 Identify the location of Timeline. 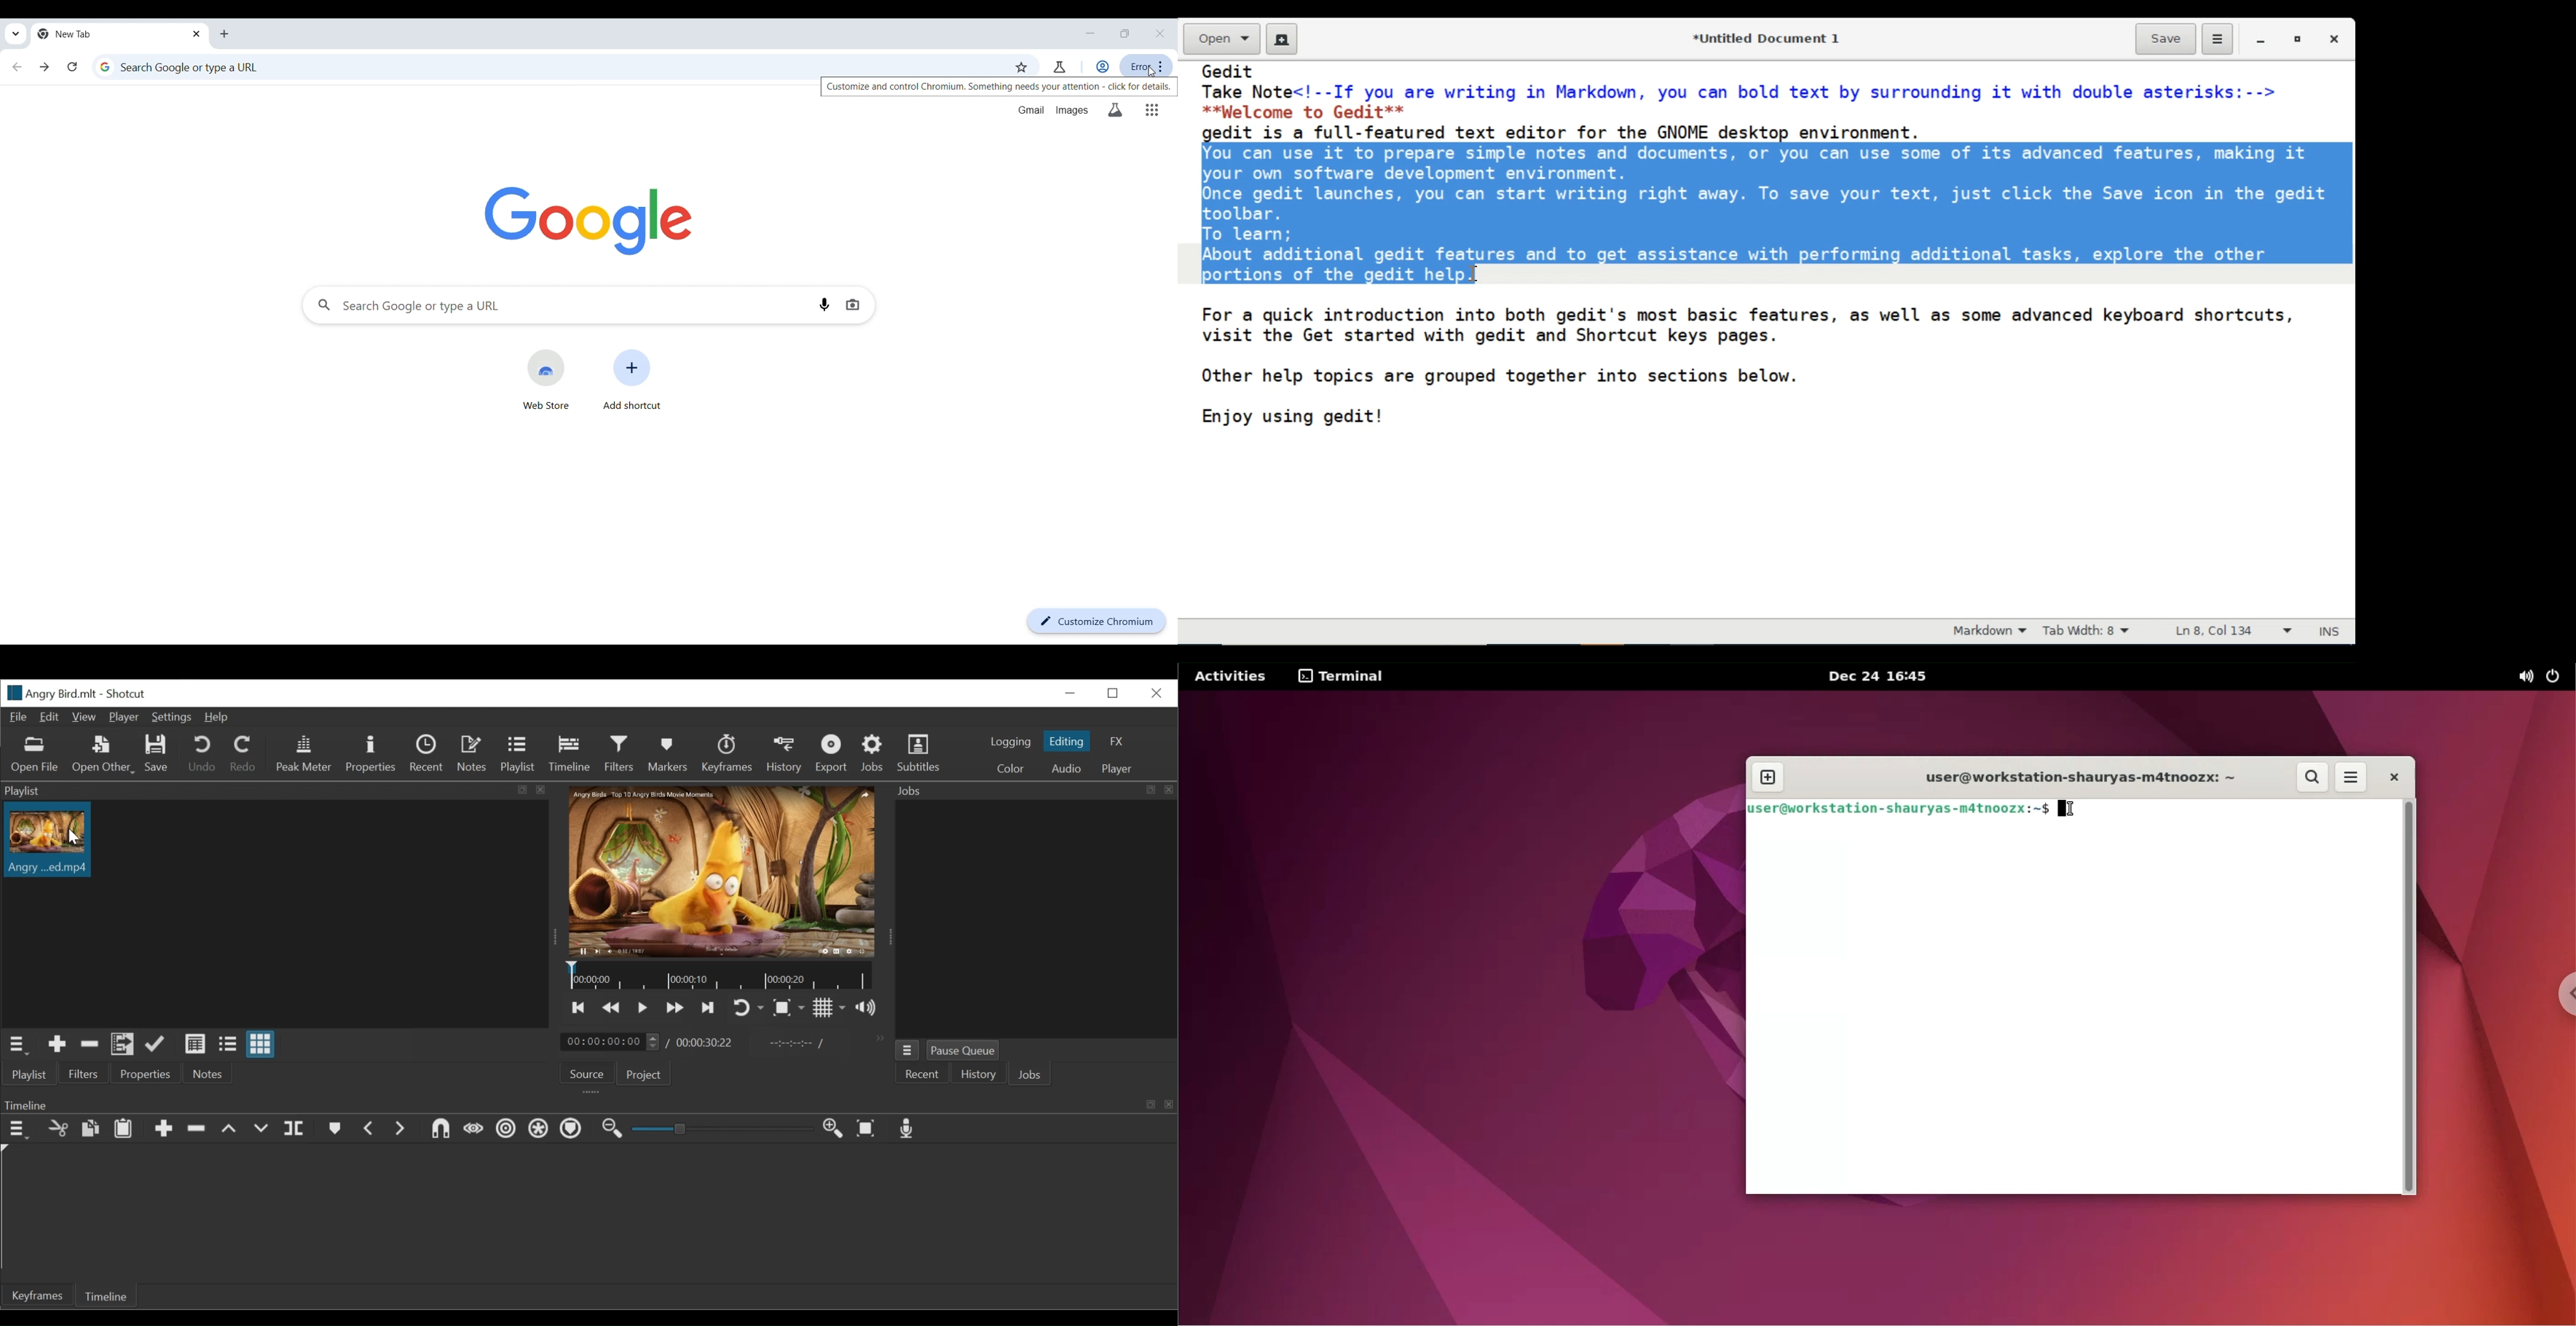
(720, 976).